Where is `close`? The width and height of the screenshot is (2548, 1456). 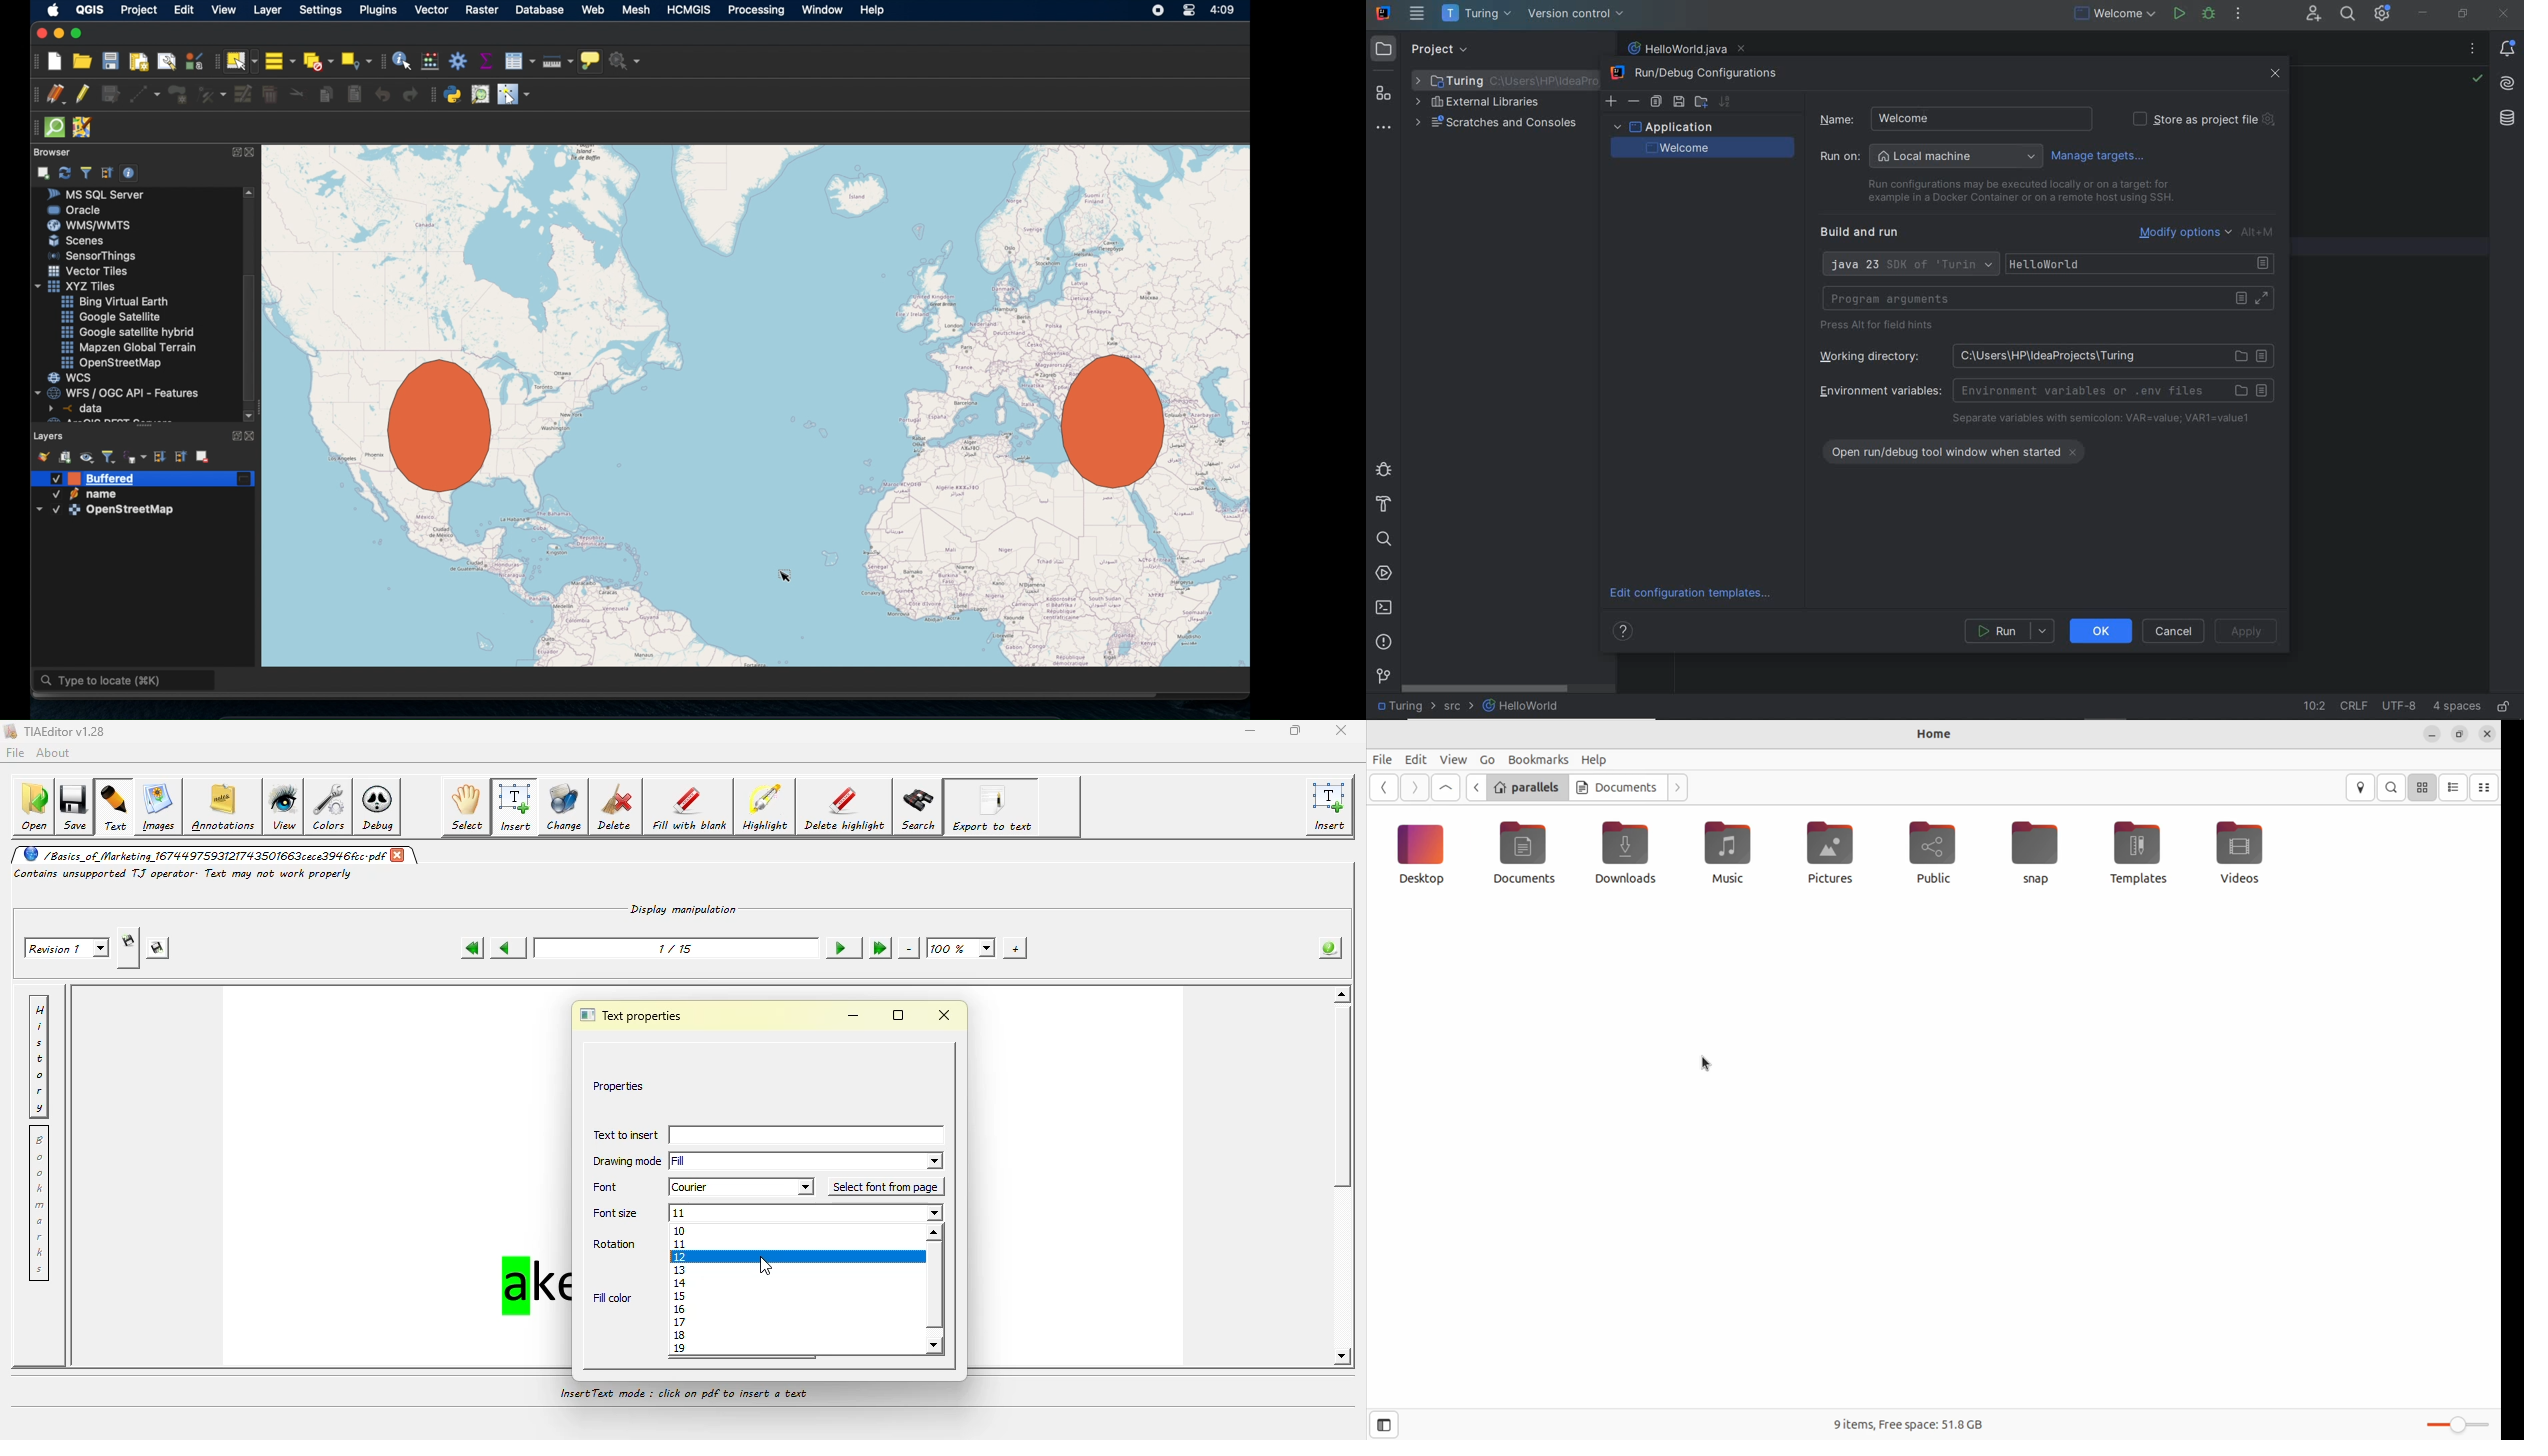 close is located at coordinates (253, 153).